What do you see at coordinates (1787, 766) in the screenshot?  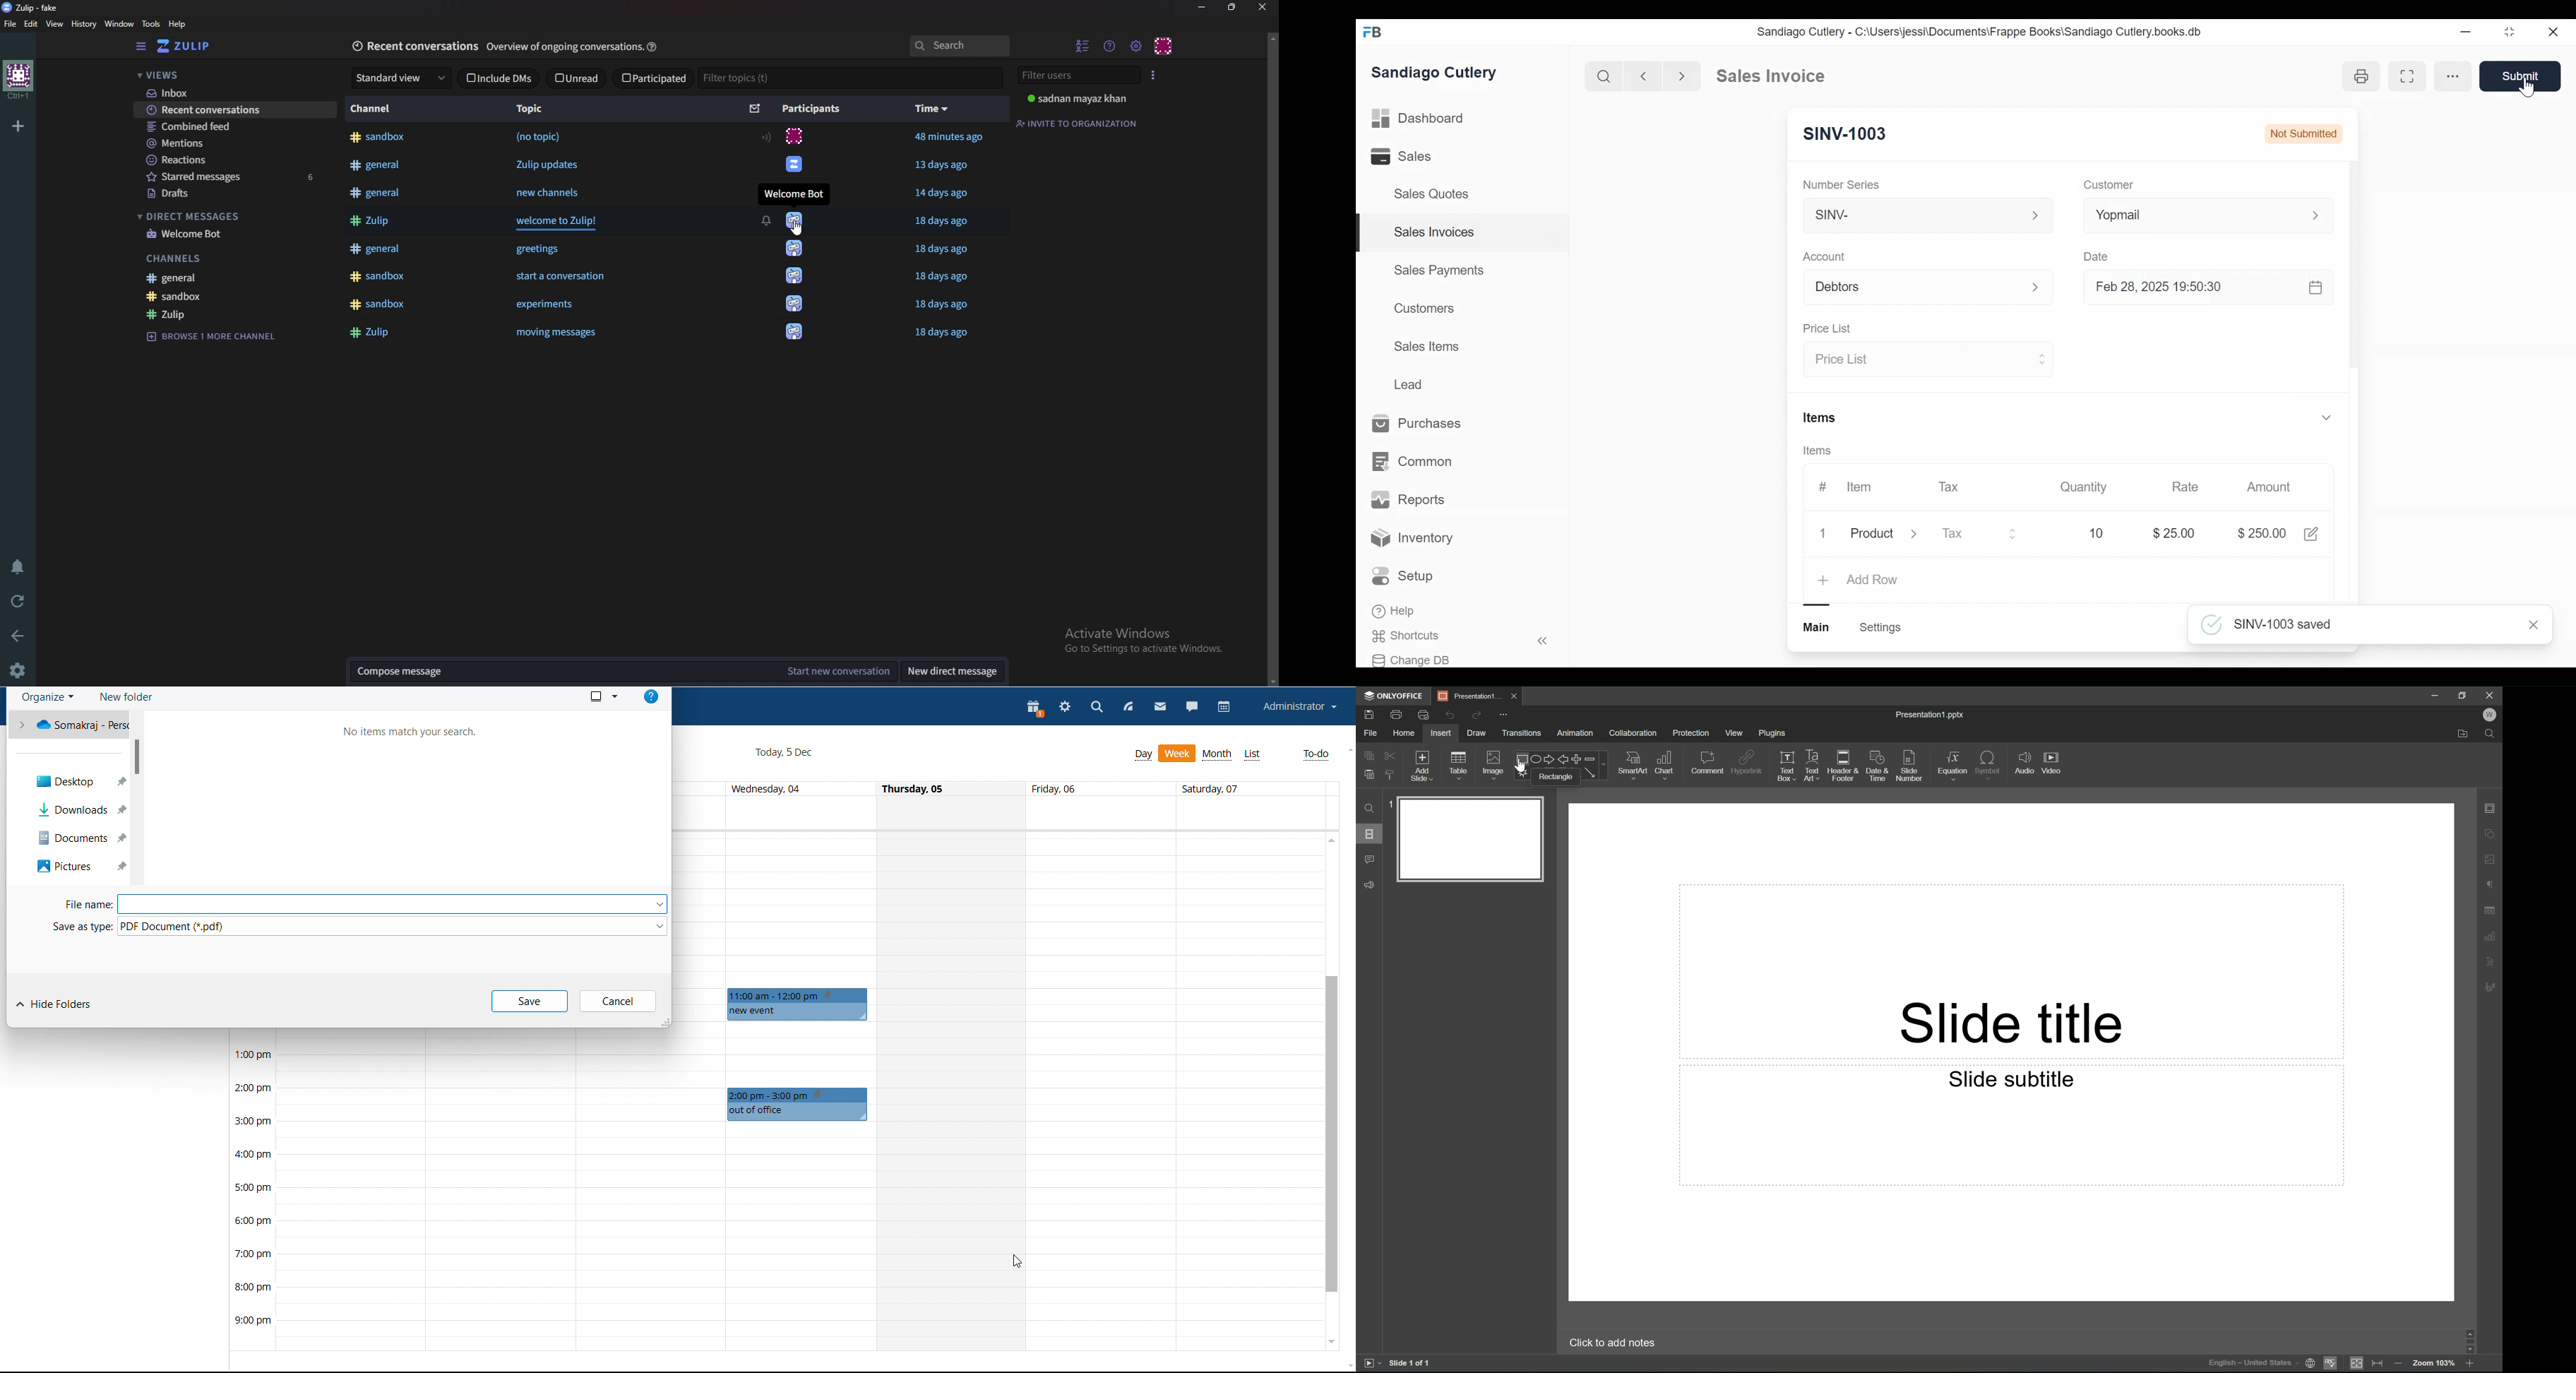 I see `Text Box` at bounding box center [1787, 766].